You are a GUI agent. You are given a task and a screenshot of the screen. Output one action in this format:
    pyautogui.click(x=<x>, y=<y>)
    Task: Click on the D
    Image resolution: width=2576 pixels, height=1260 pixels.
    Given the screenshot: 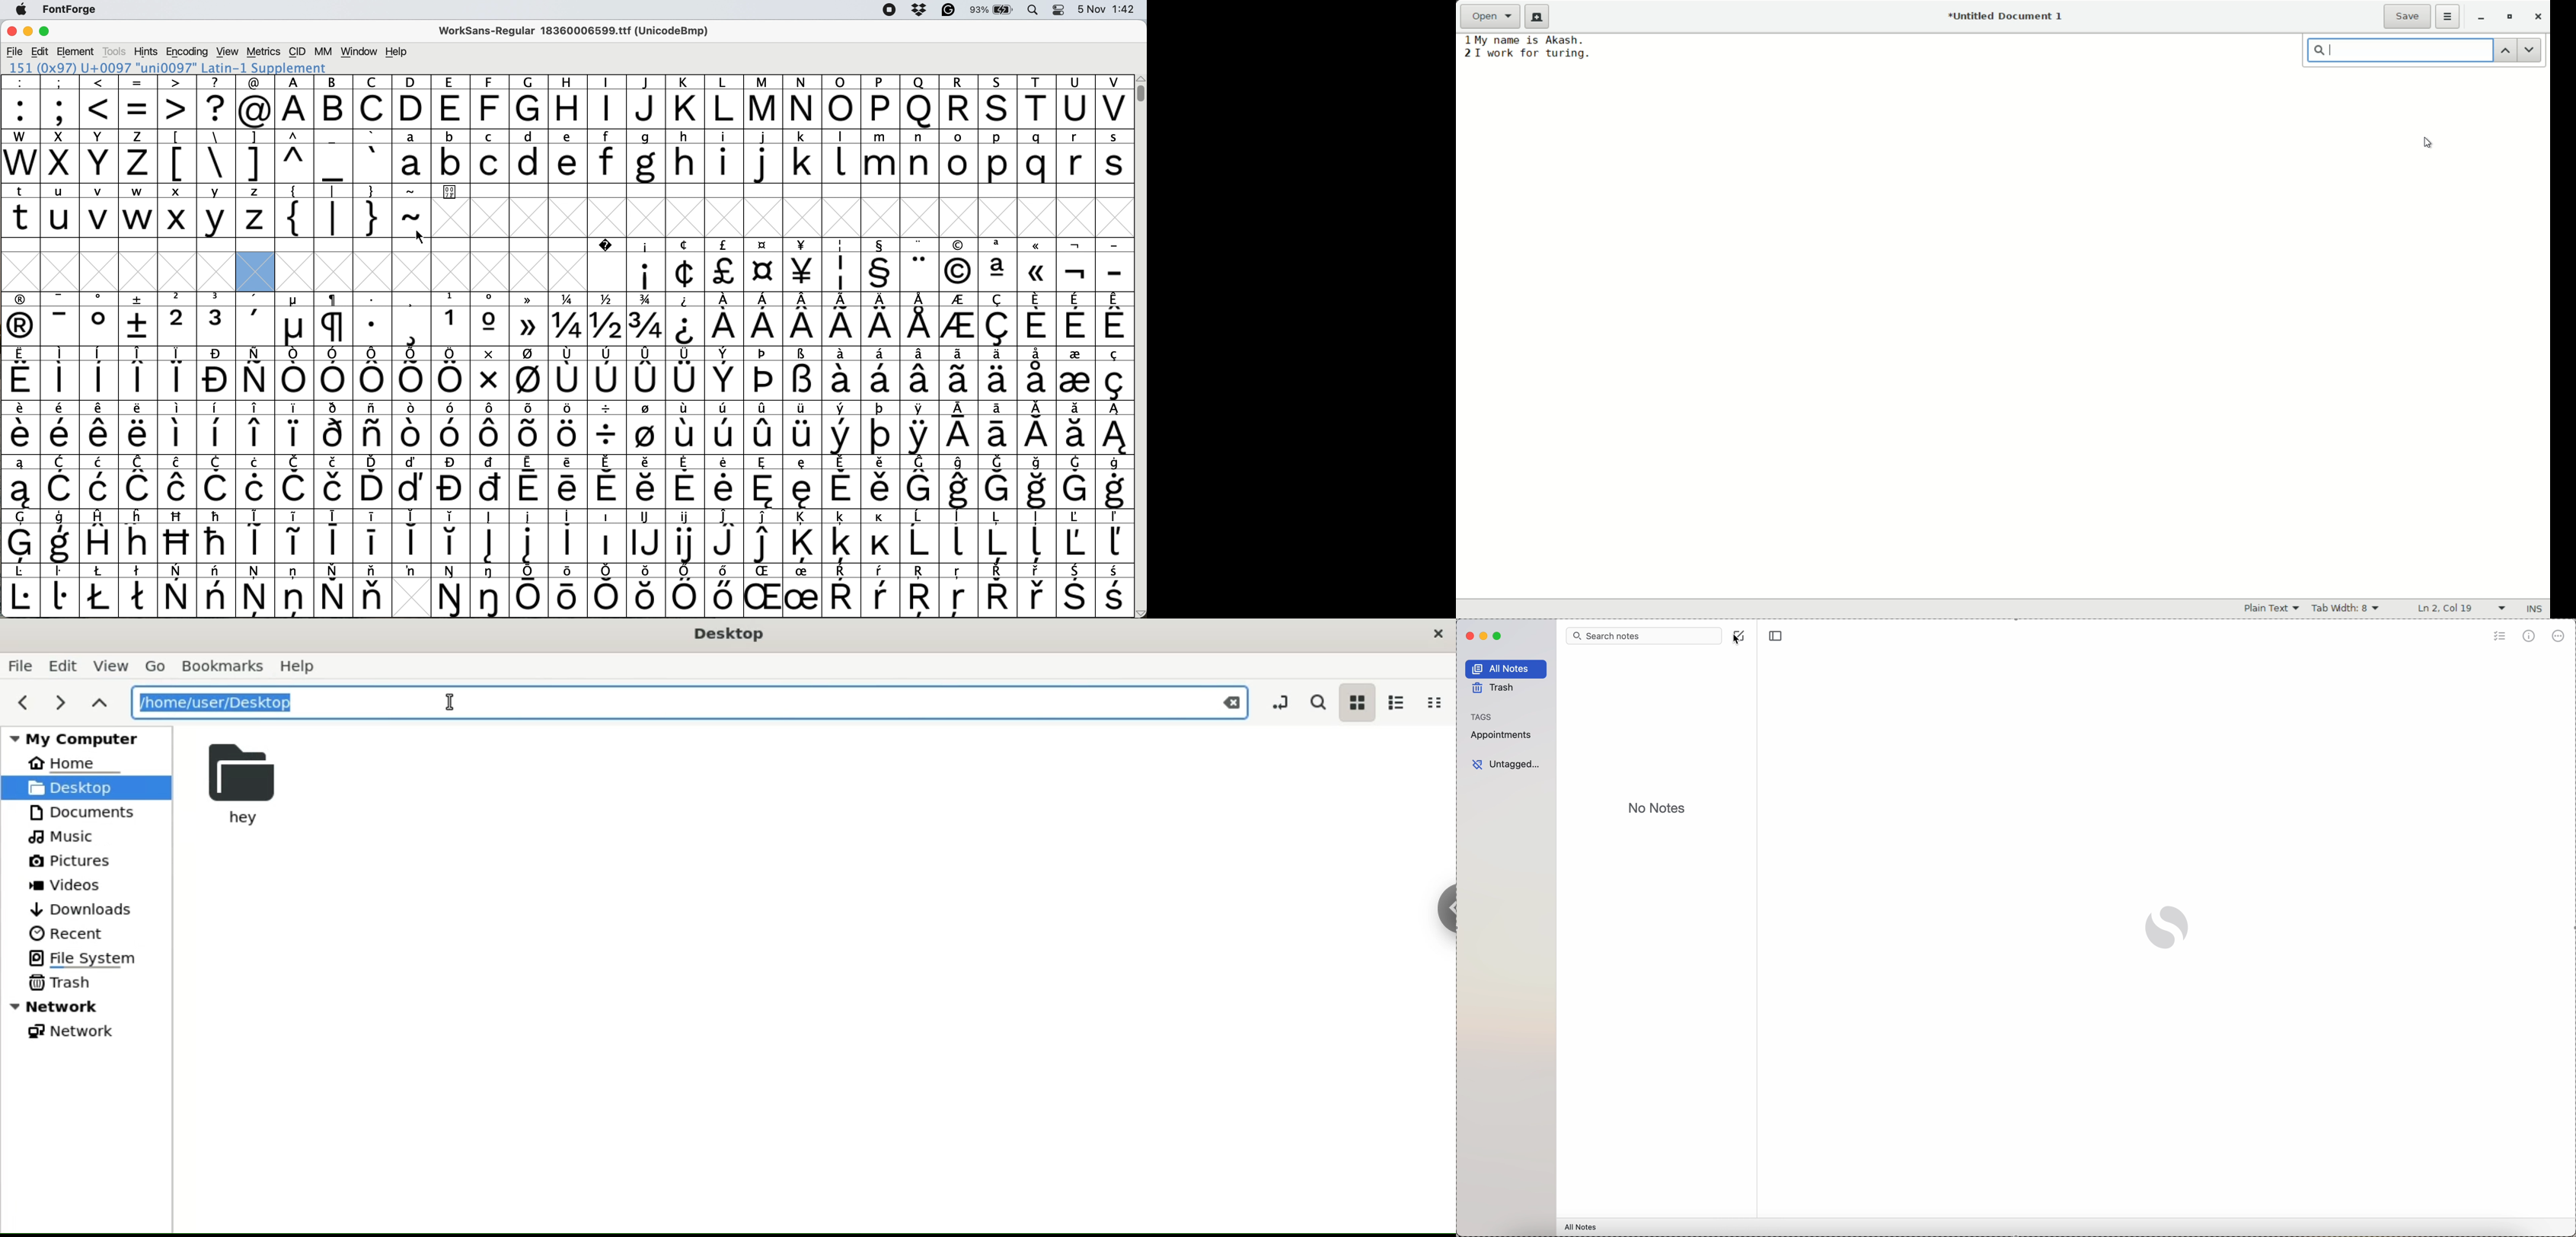 What is the action you would take?
    pyautogui.click(x=412, y=102)
    